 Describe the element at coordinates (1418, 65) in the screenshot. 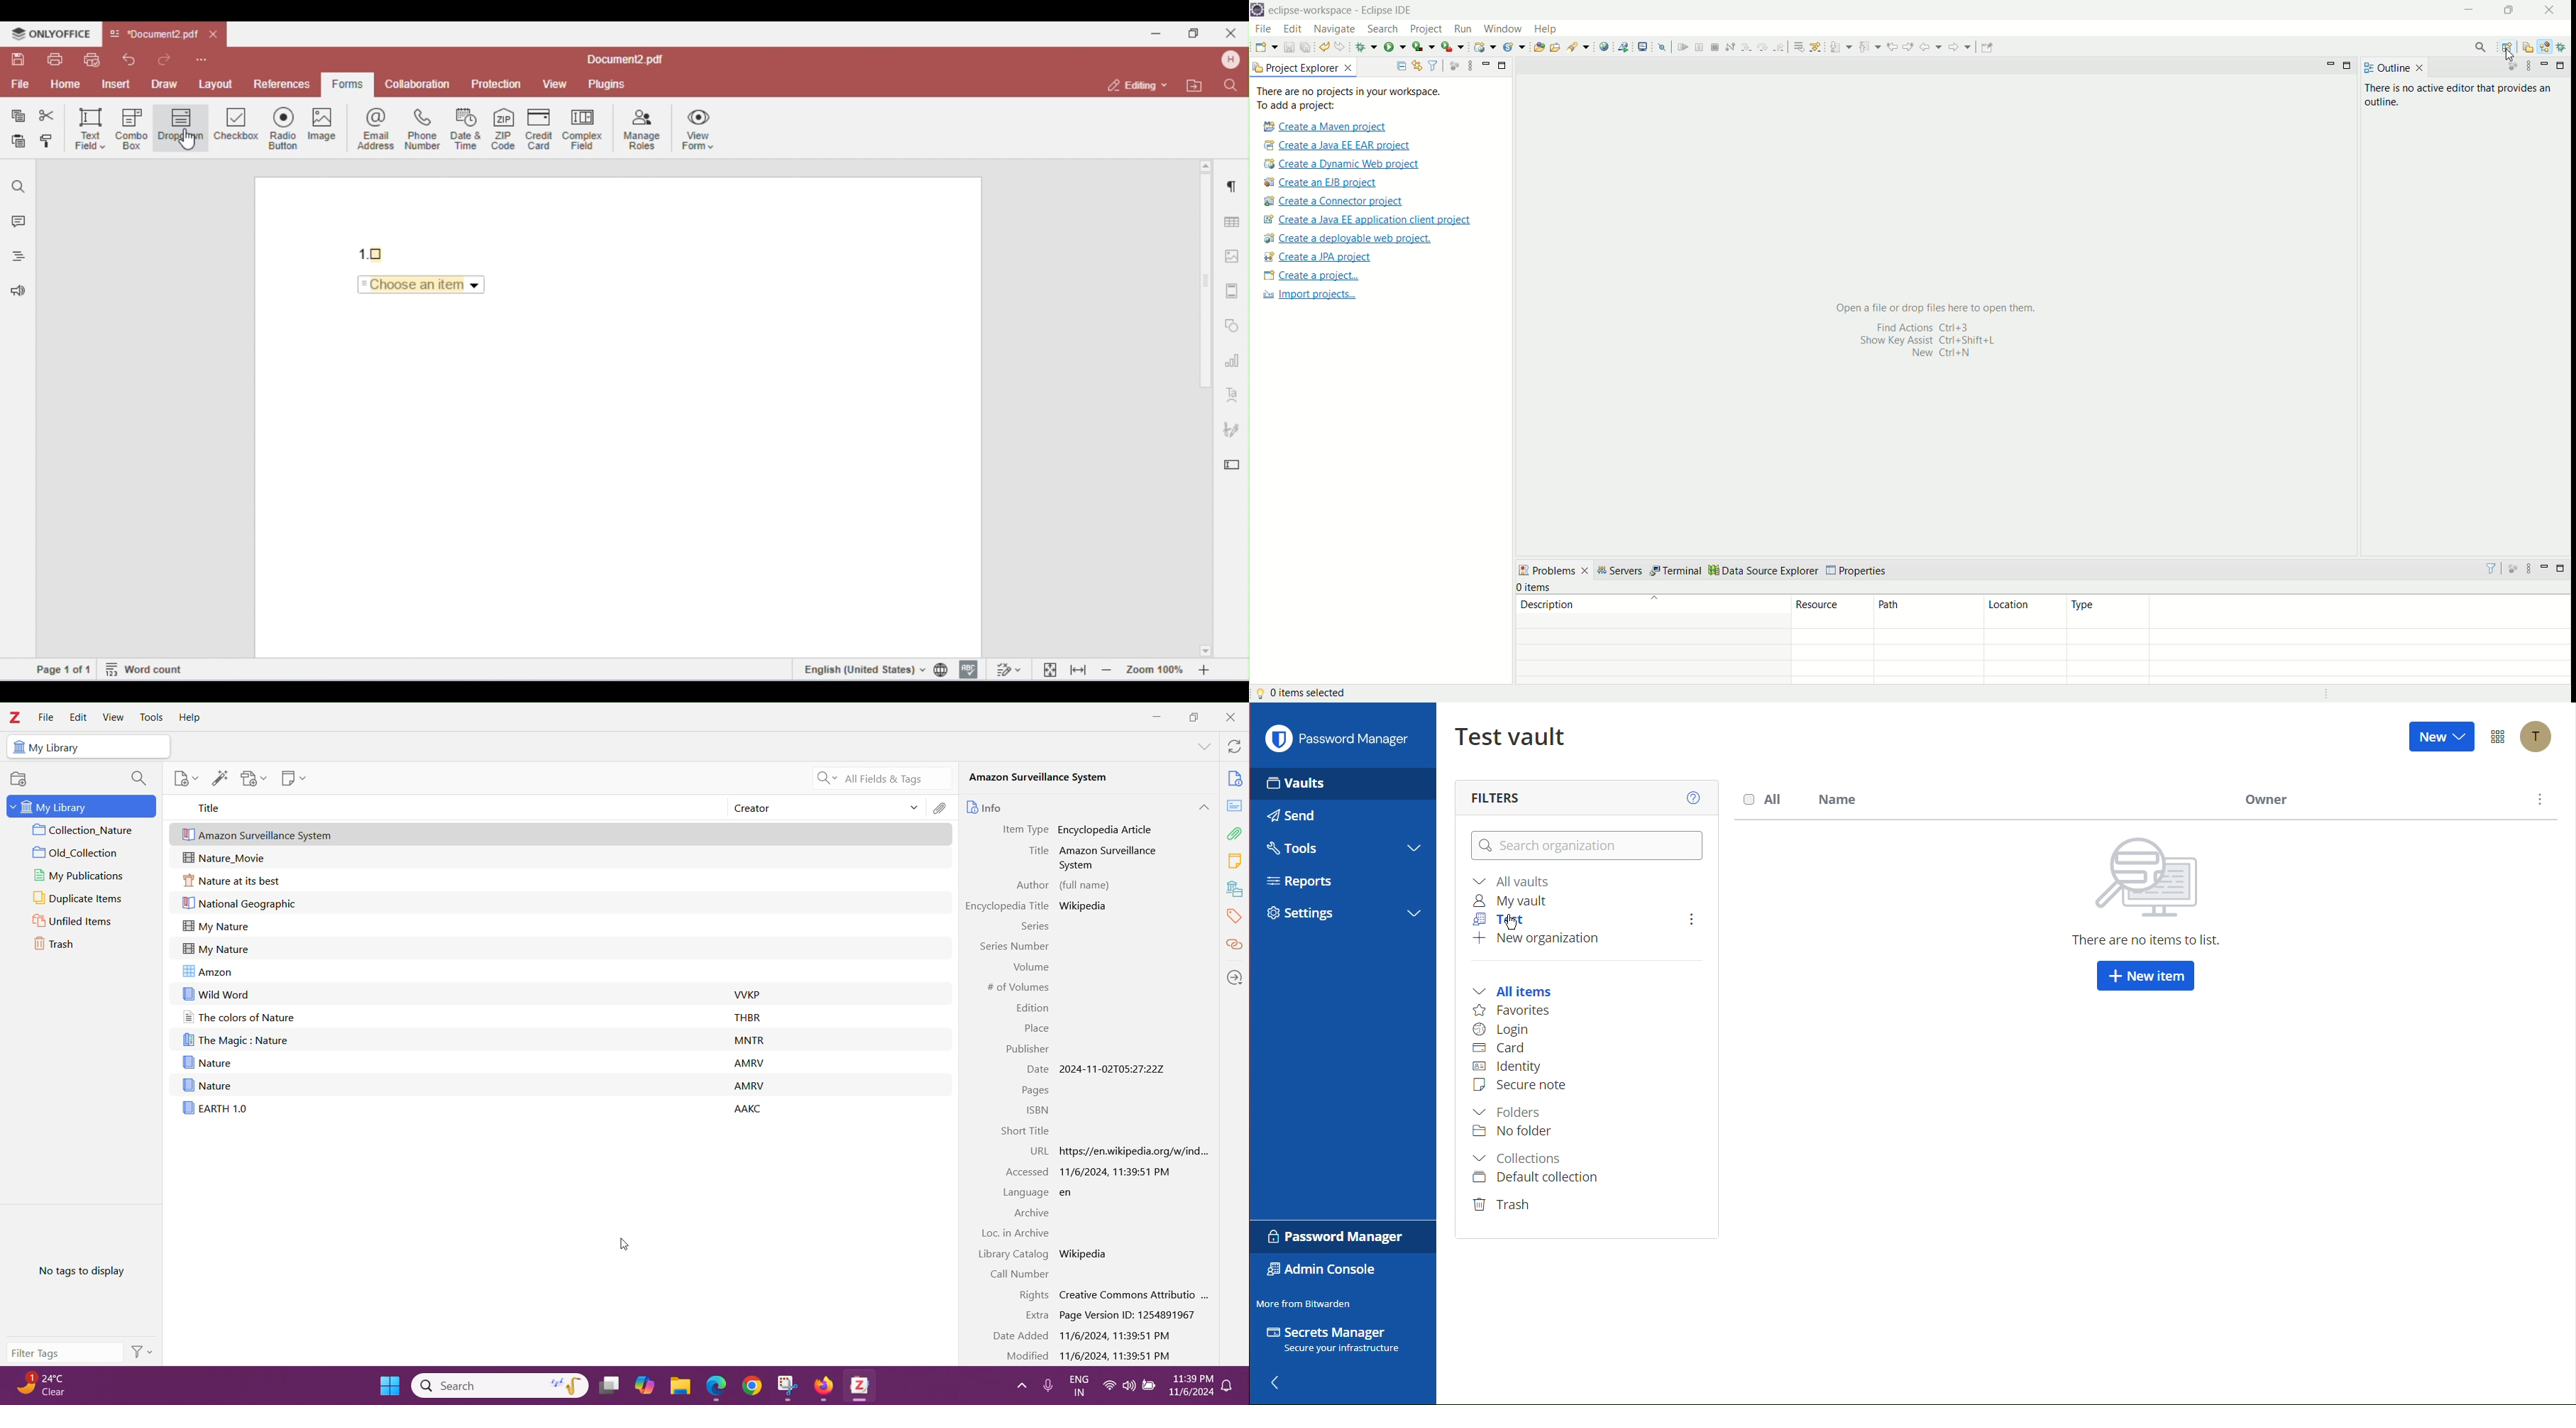

I see `link with editor` at that location.